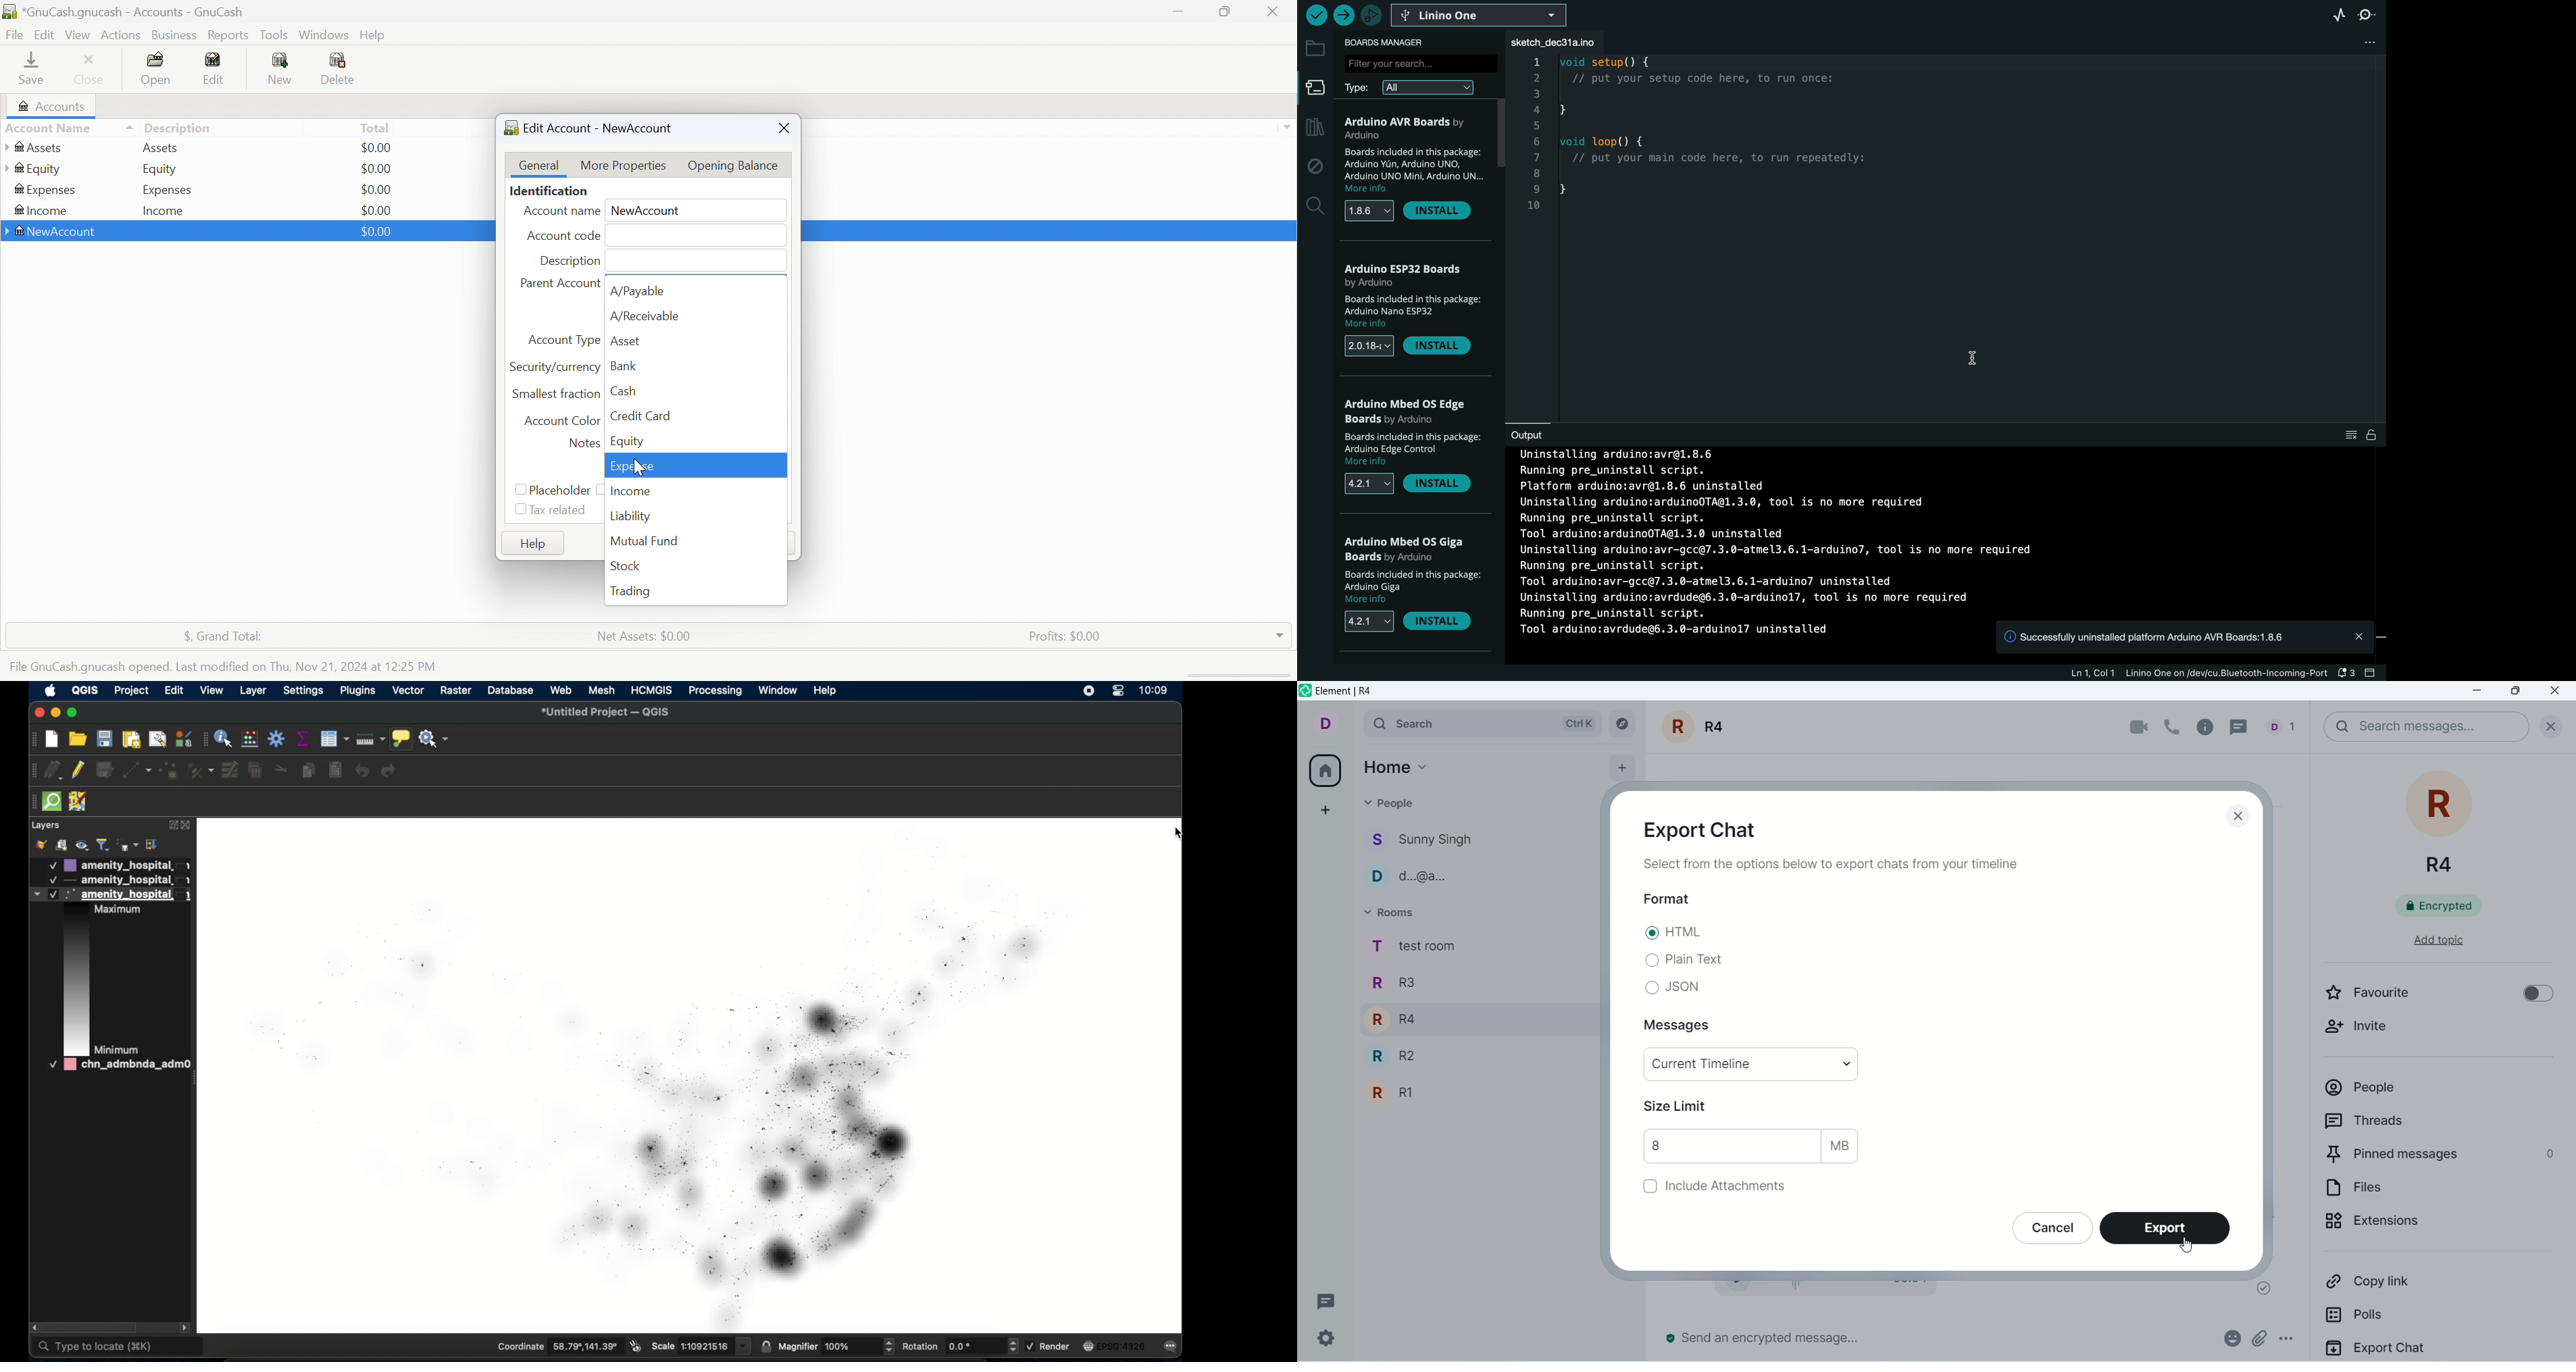  Describe the element at coordinates (1328, 810) in the screenshot. I see `create a space` at that location.